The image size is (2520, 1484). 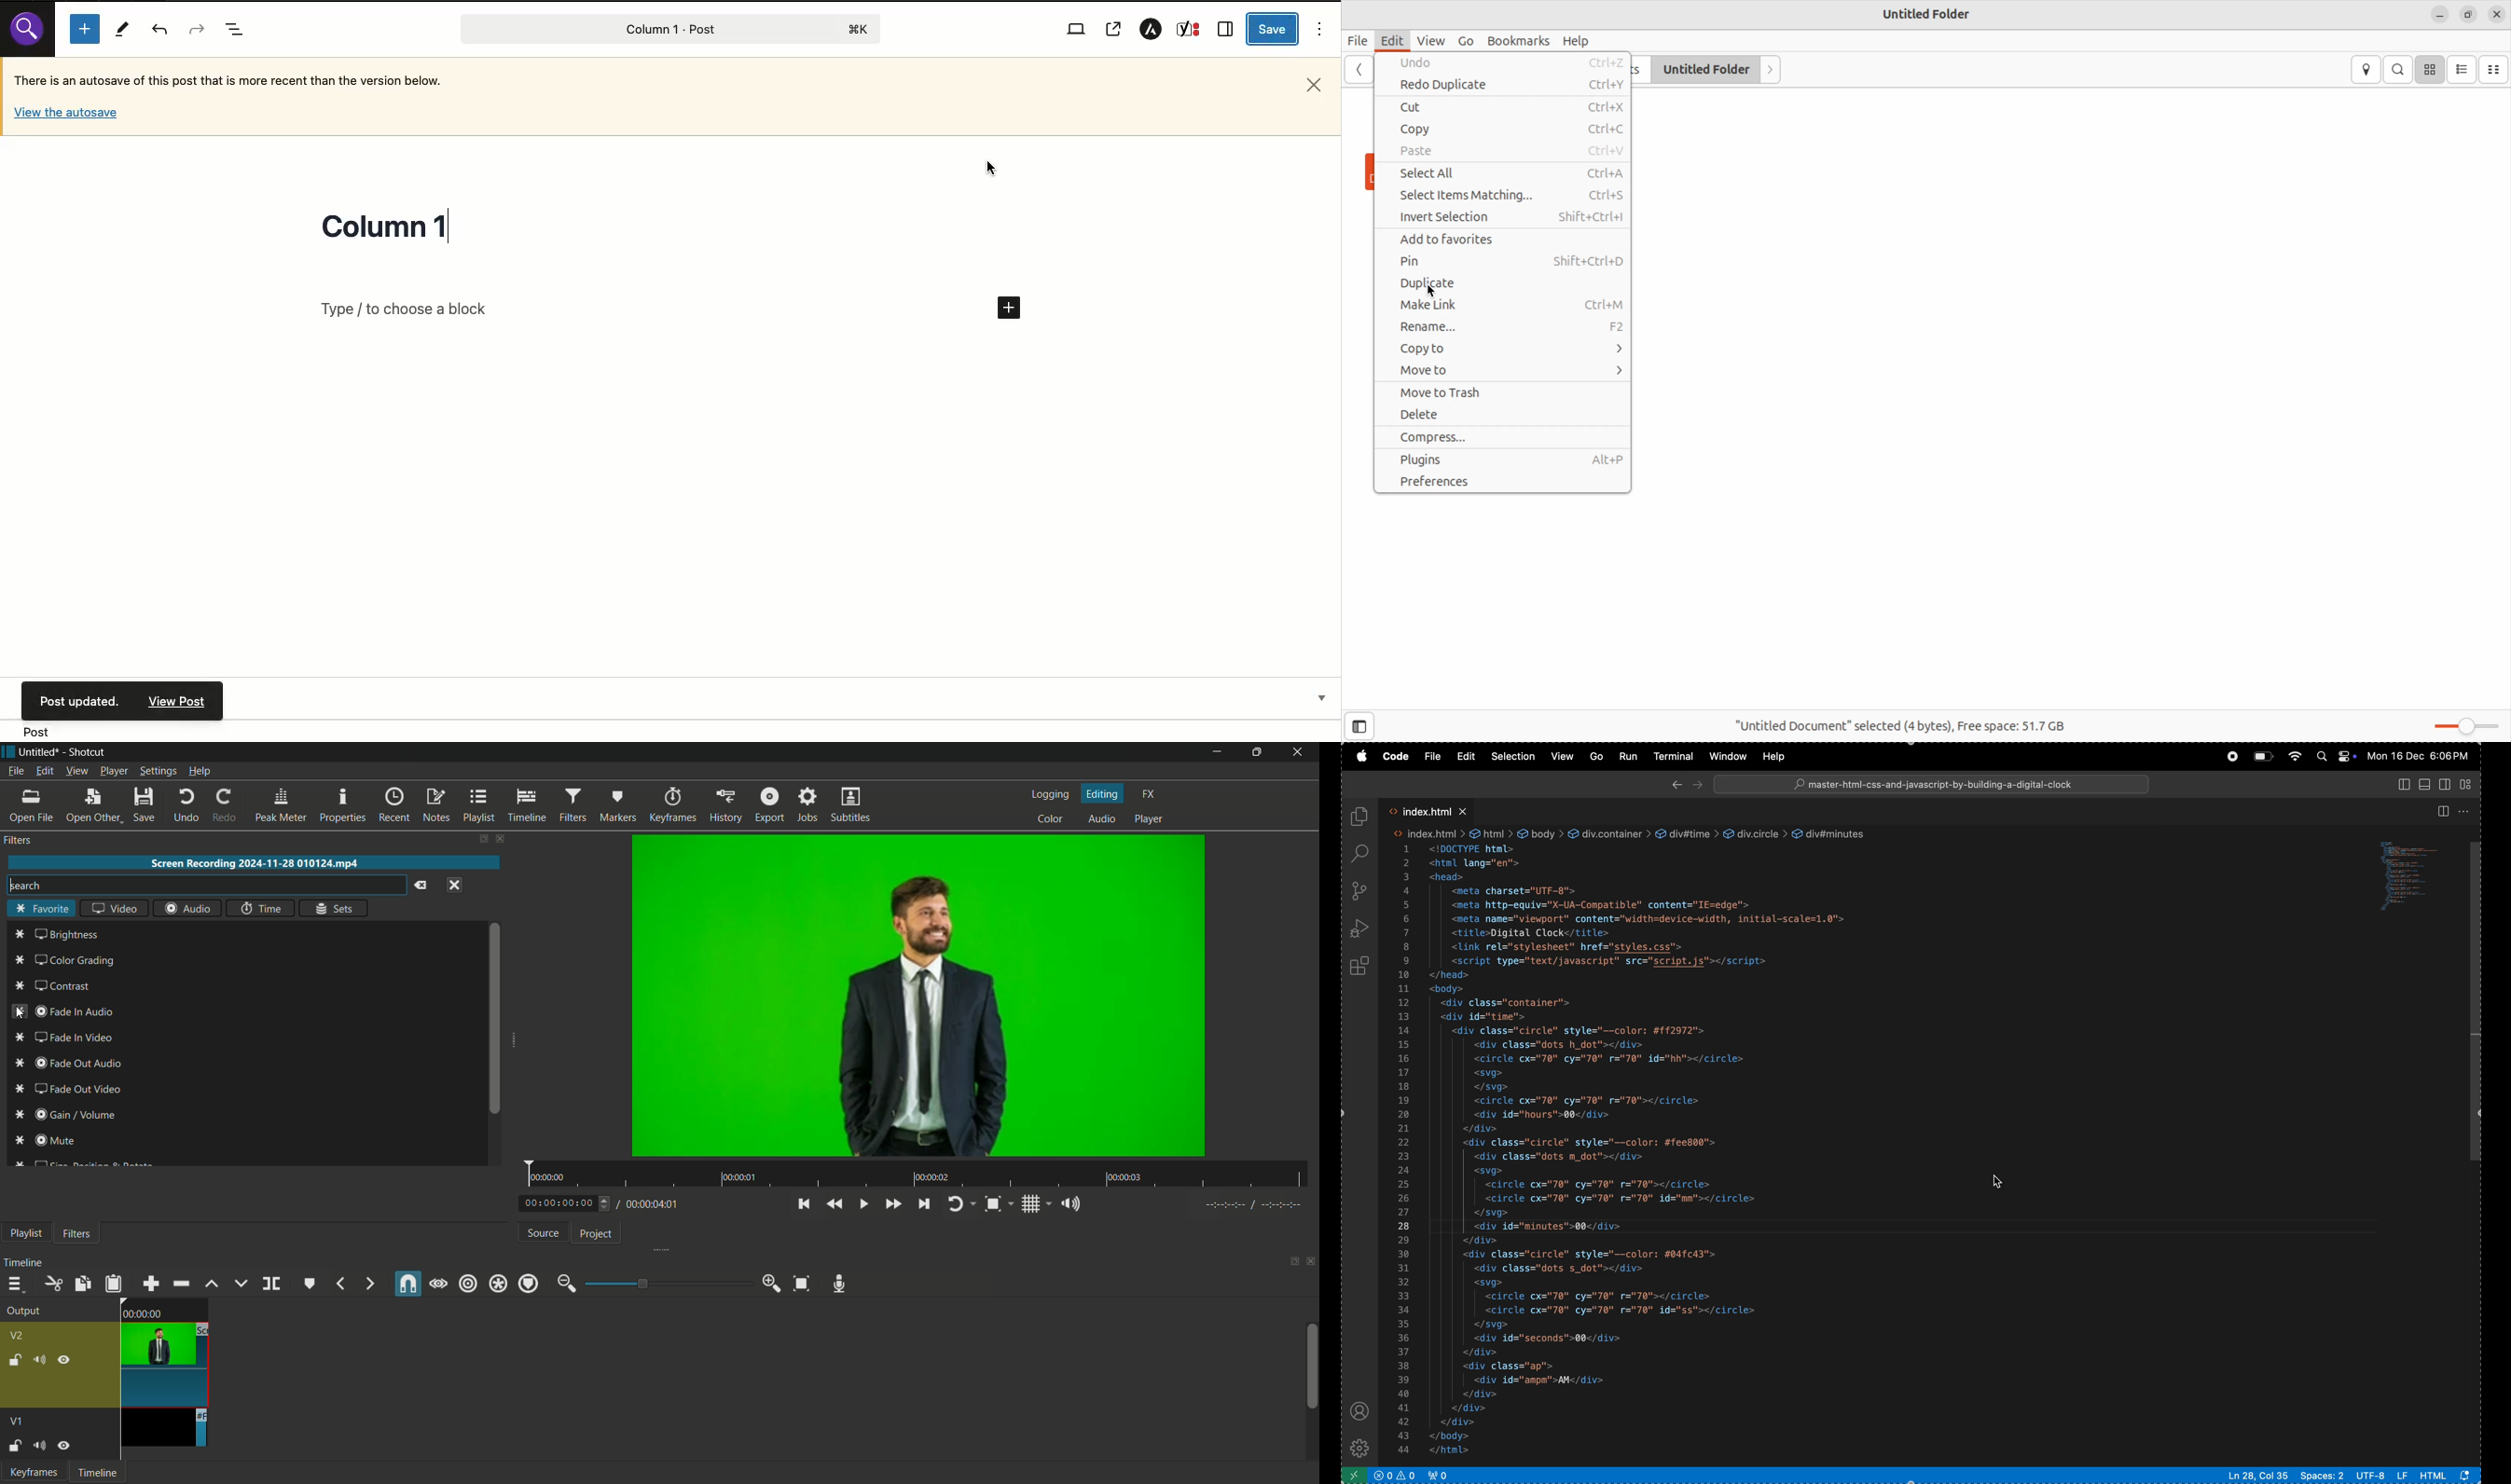 What do you see at coordinates (1049, 820) in the screenshot?
I see `color` at bounding box center [1049, 820].